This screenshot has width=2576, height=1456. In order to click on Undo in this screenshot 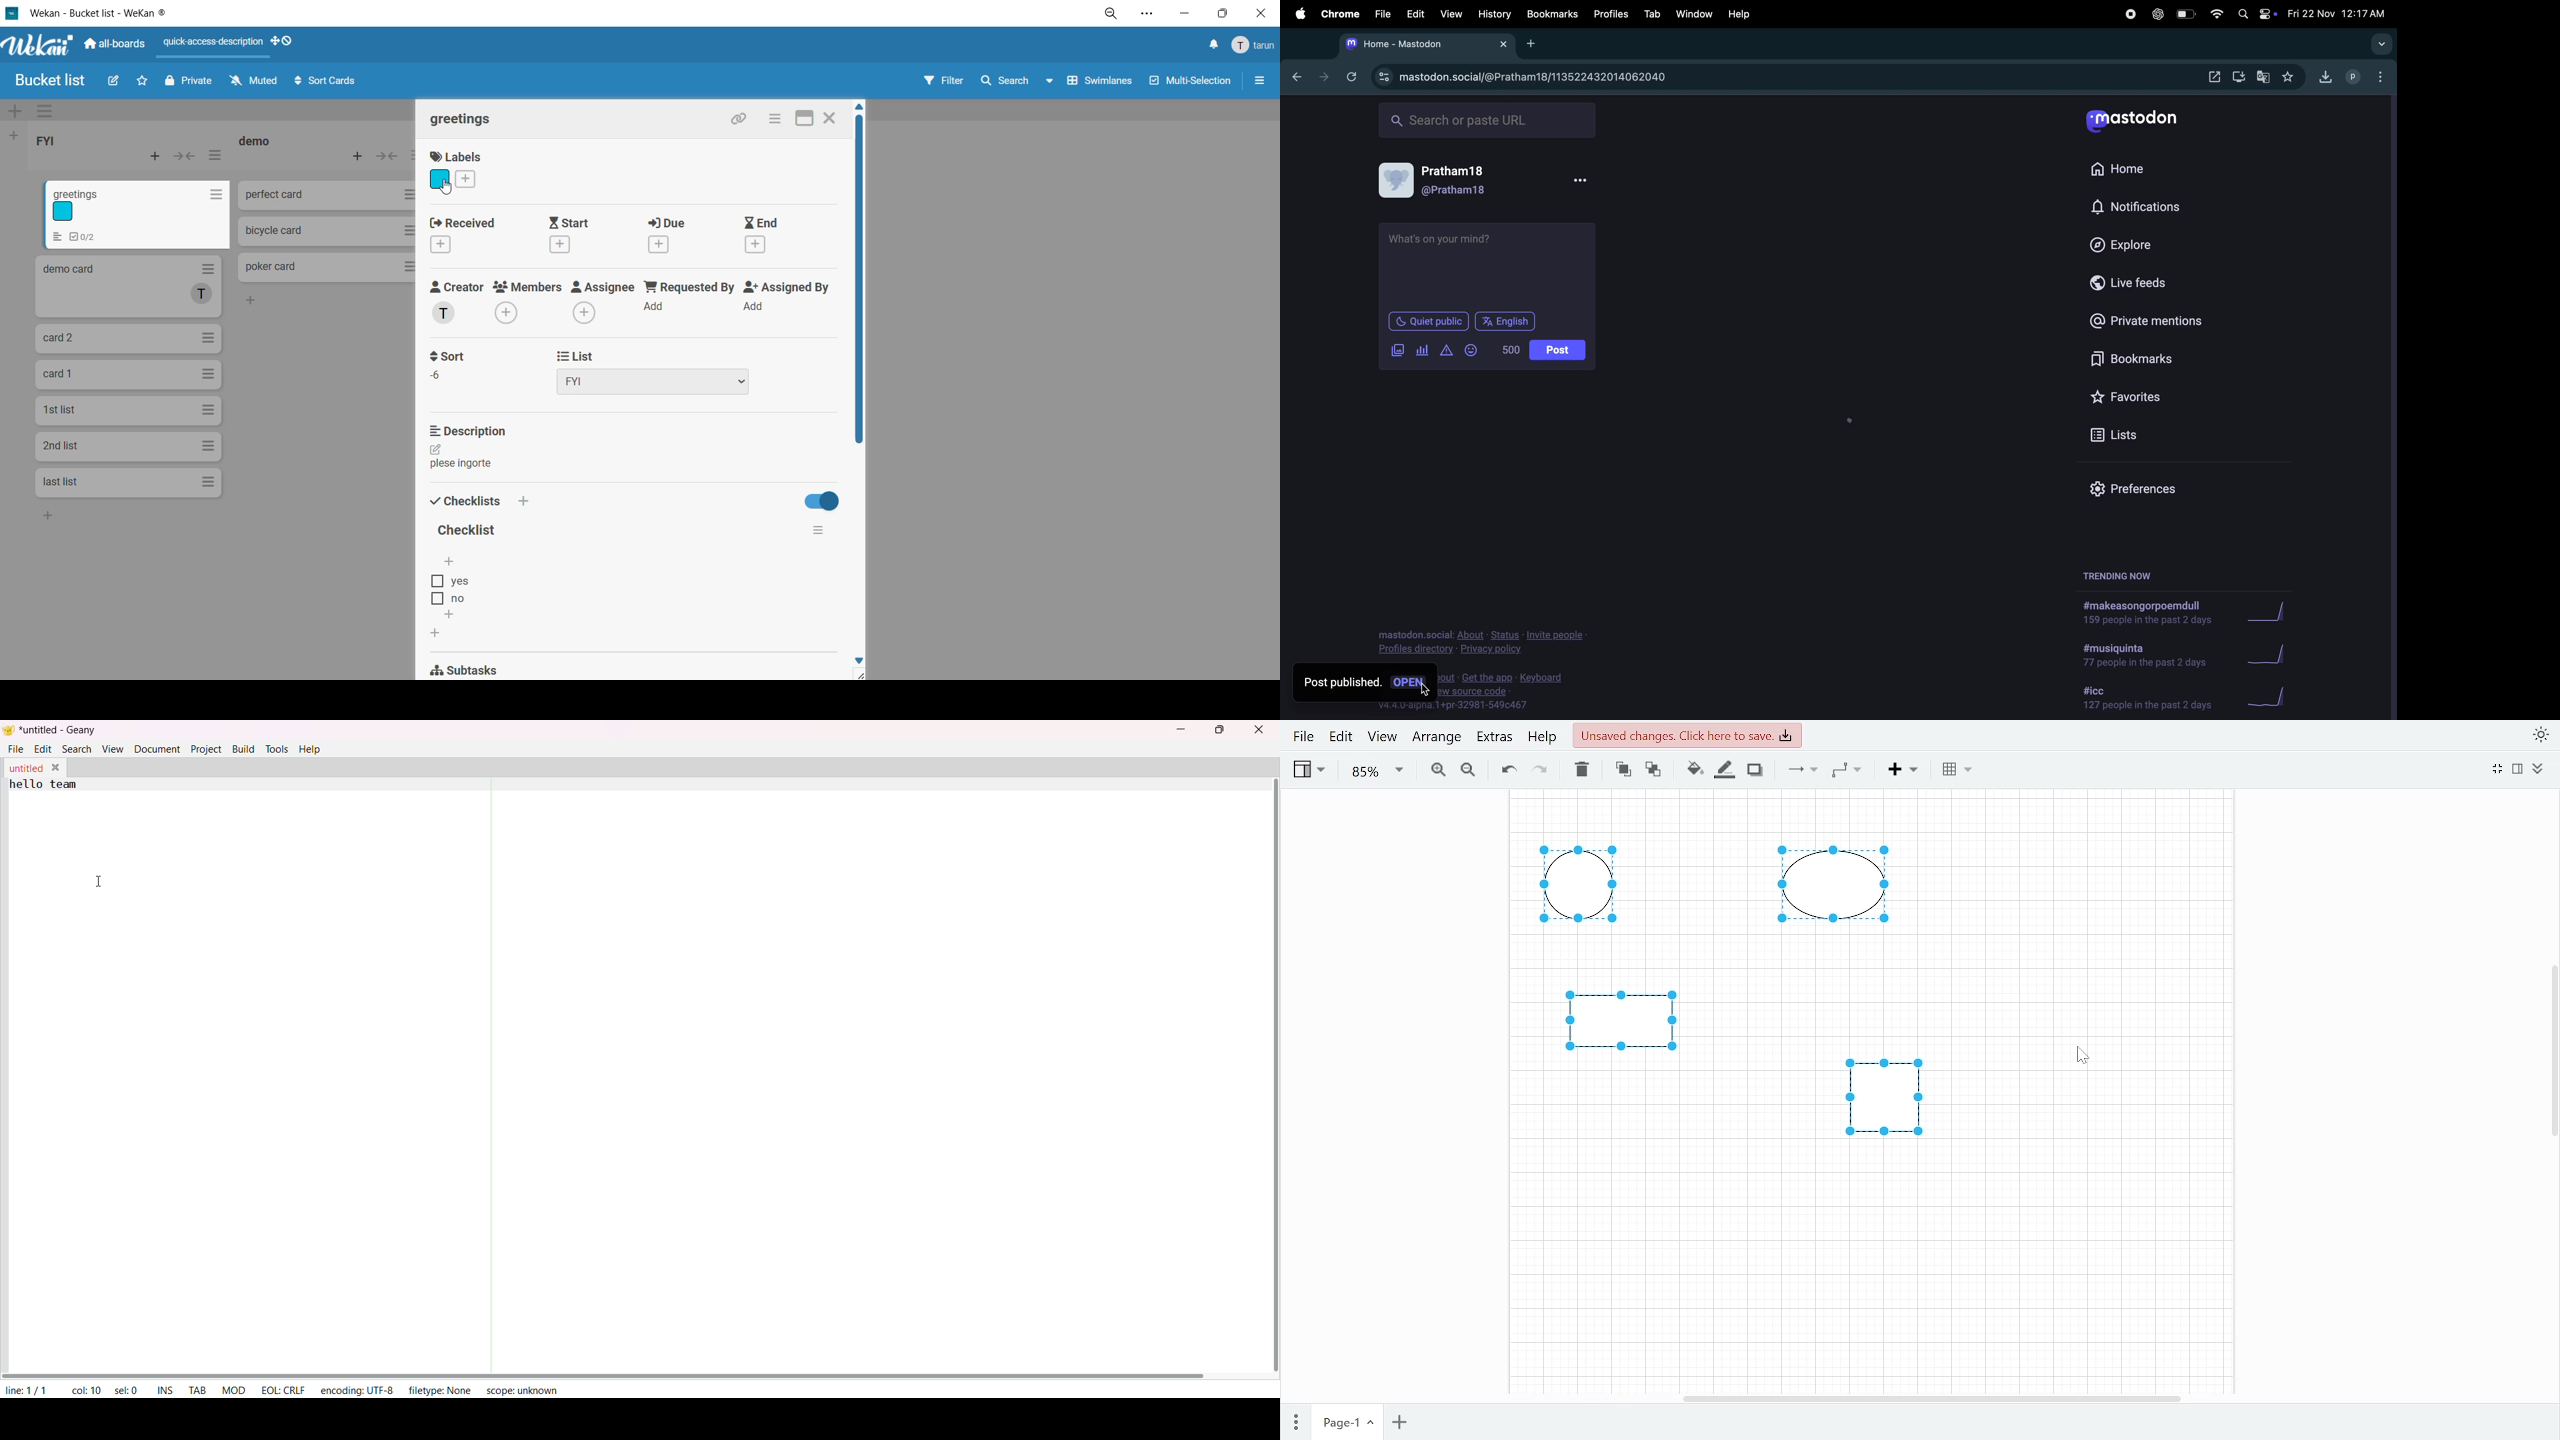, I will do `click(1506, 770)`.